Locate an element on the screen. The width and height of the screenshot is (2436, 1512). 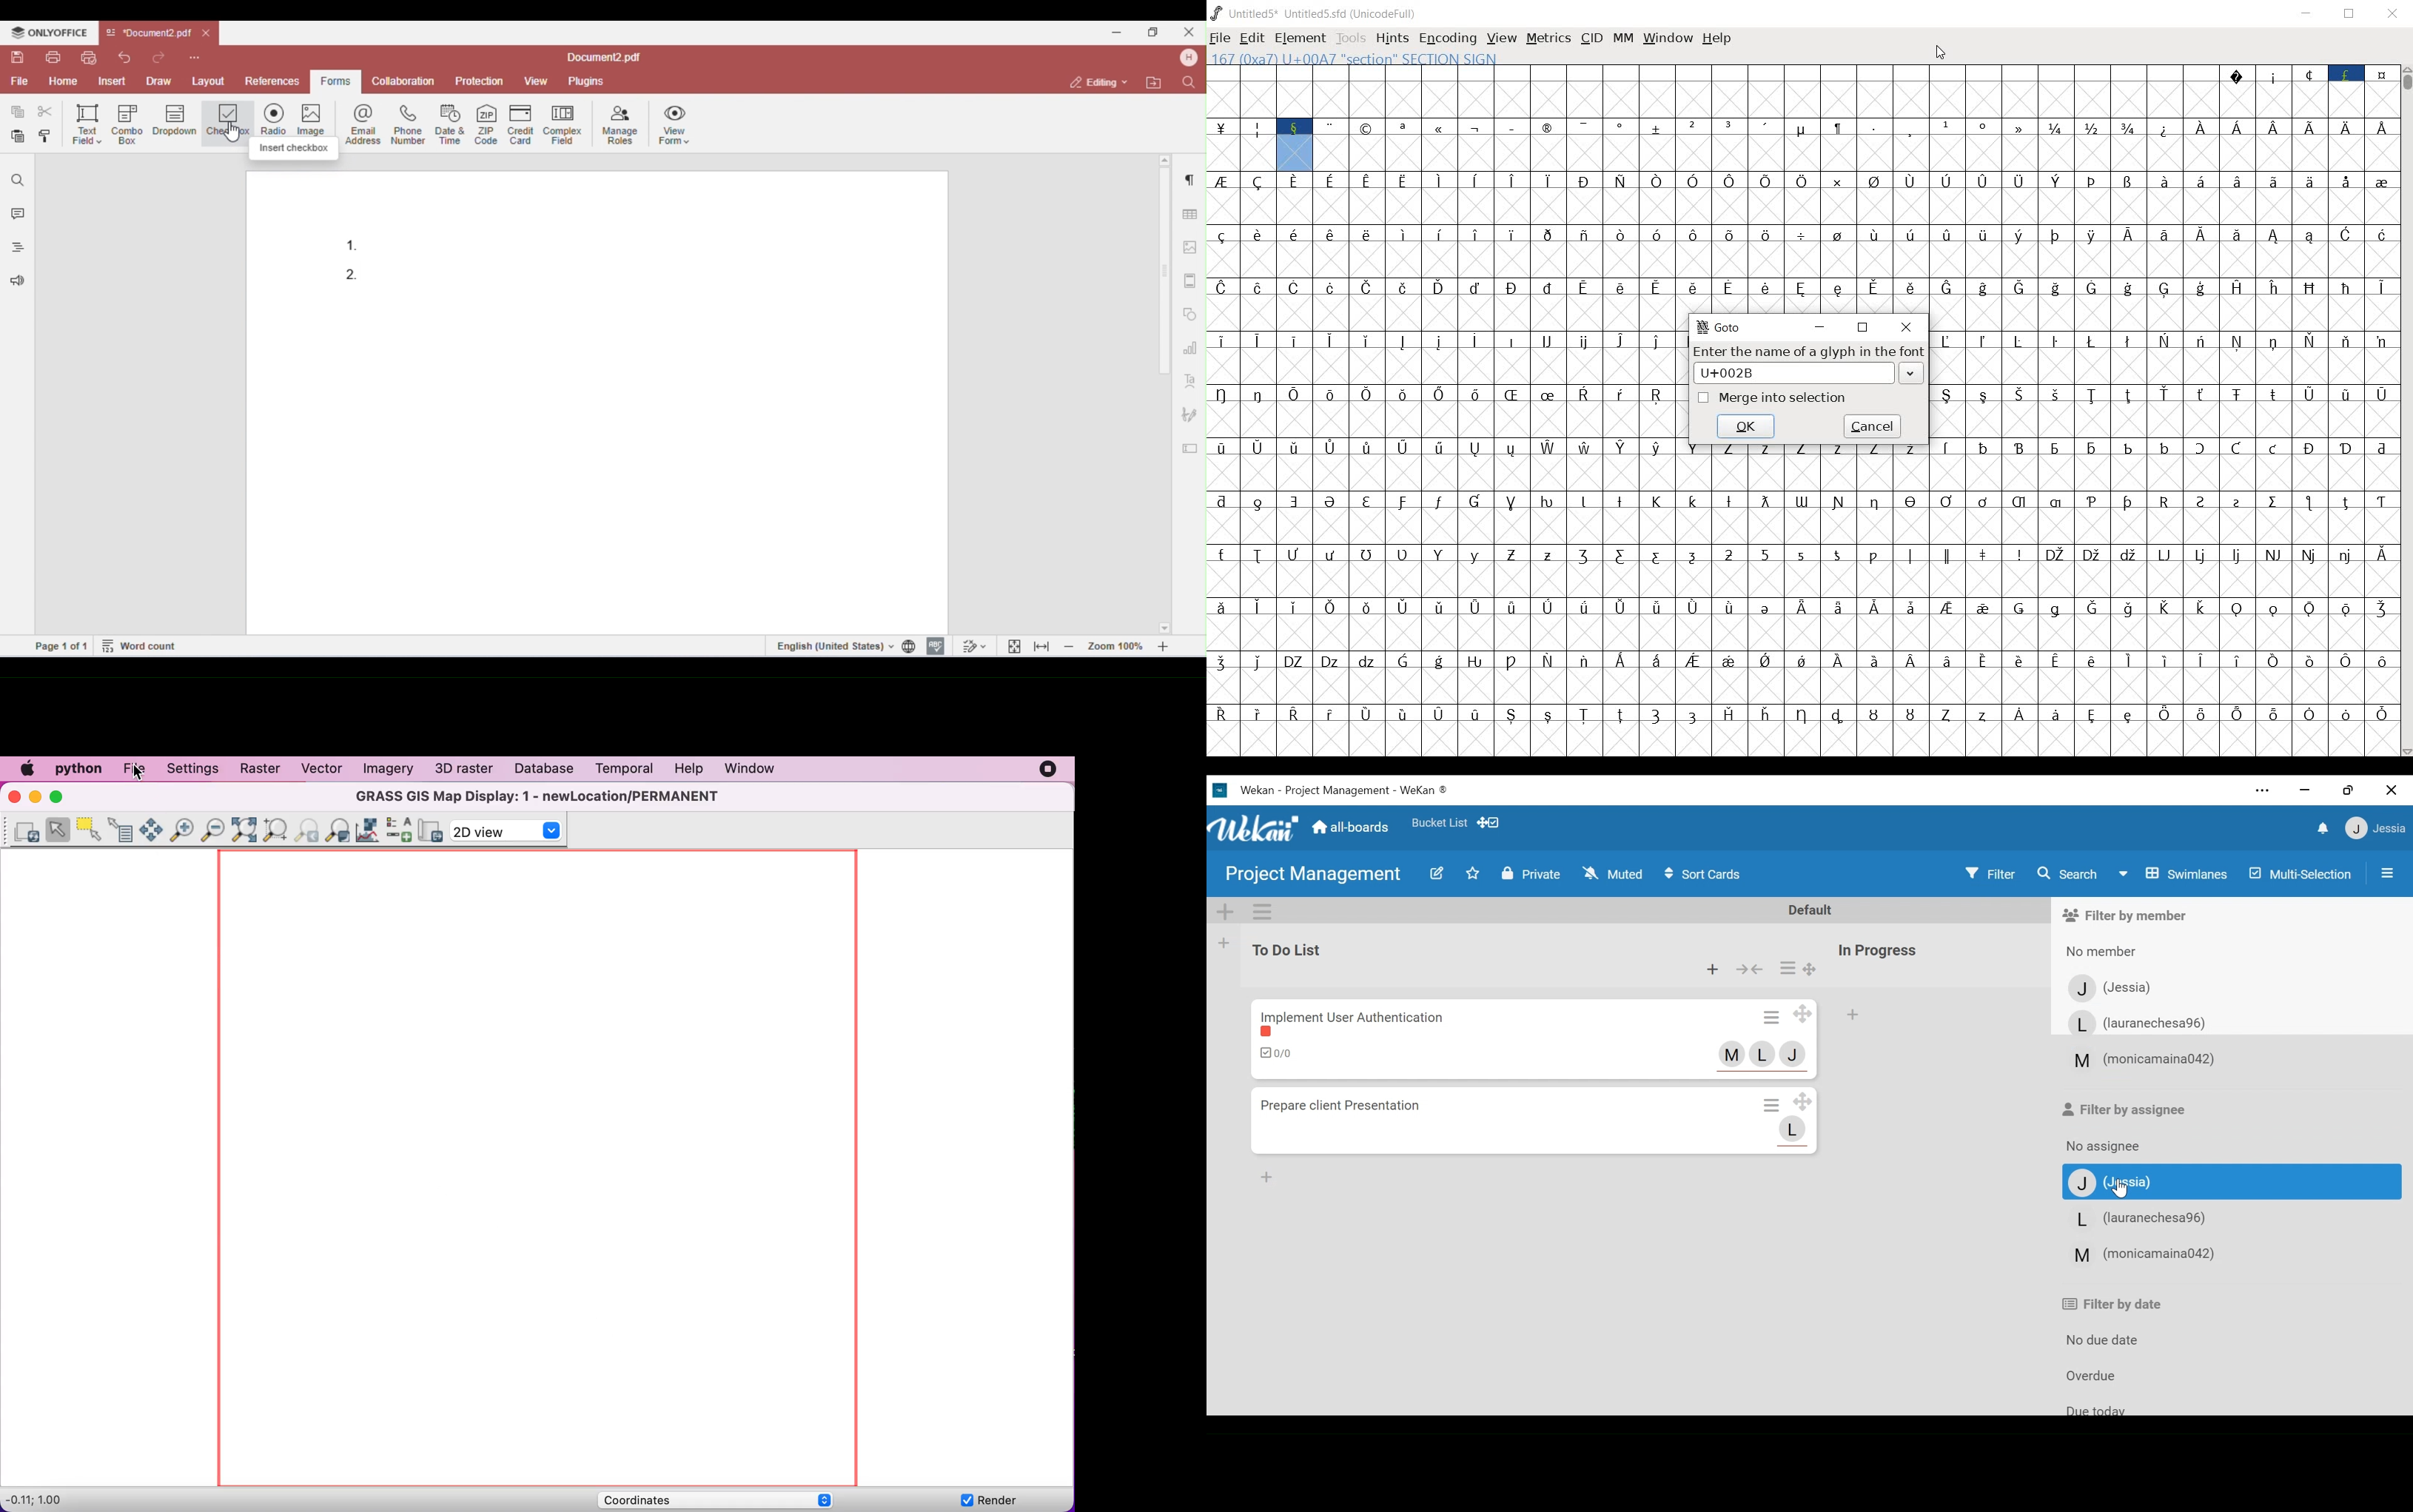
slot is located at coordinates (1710, 90).